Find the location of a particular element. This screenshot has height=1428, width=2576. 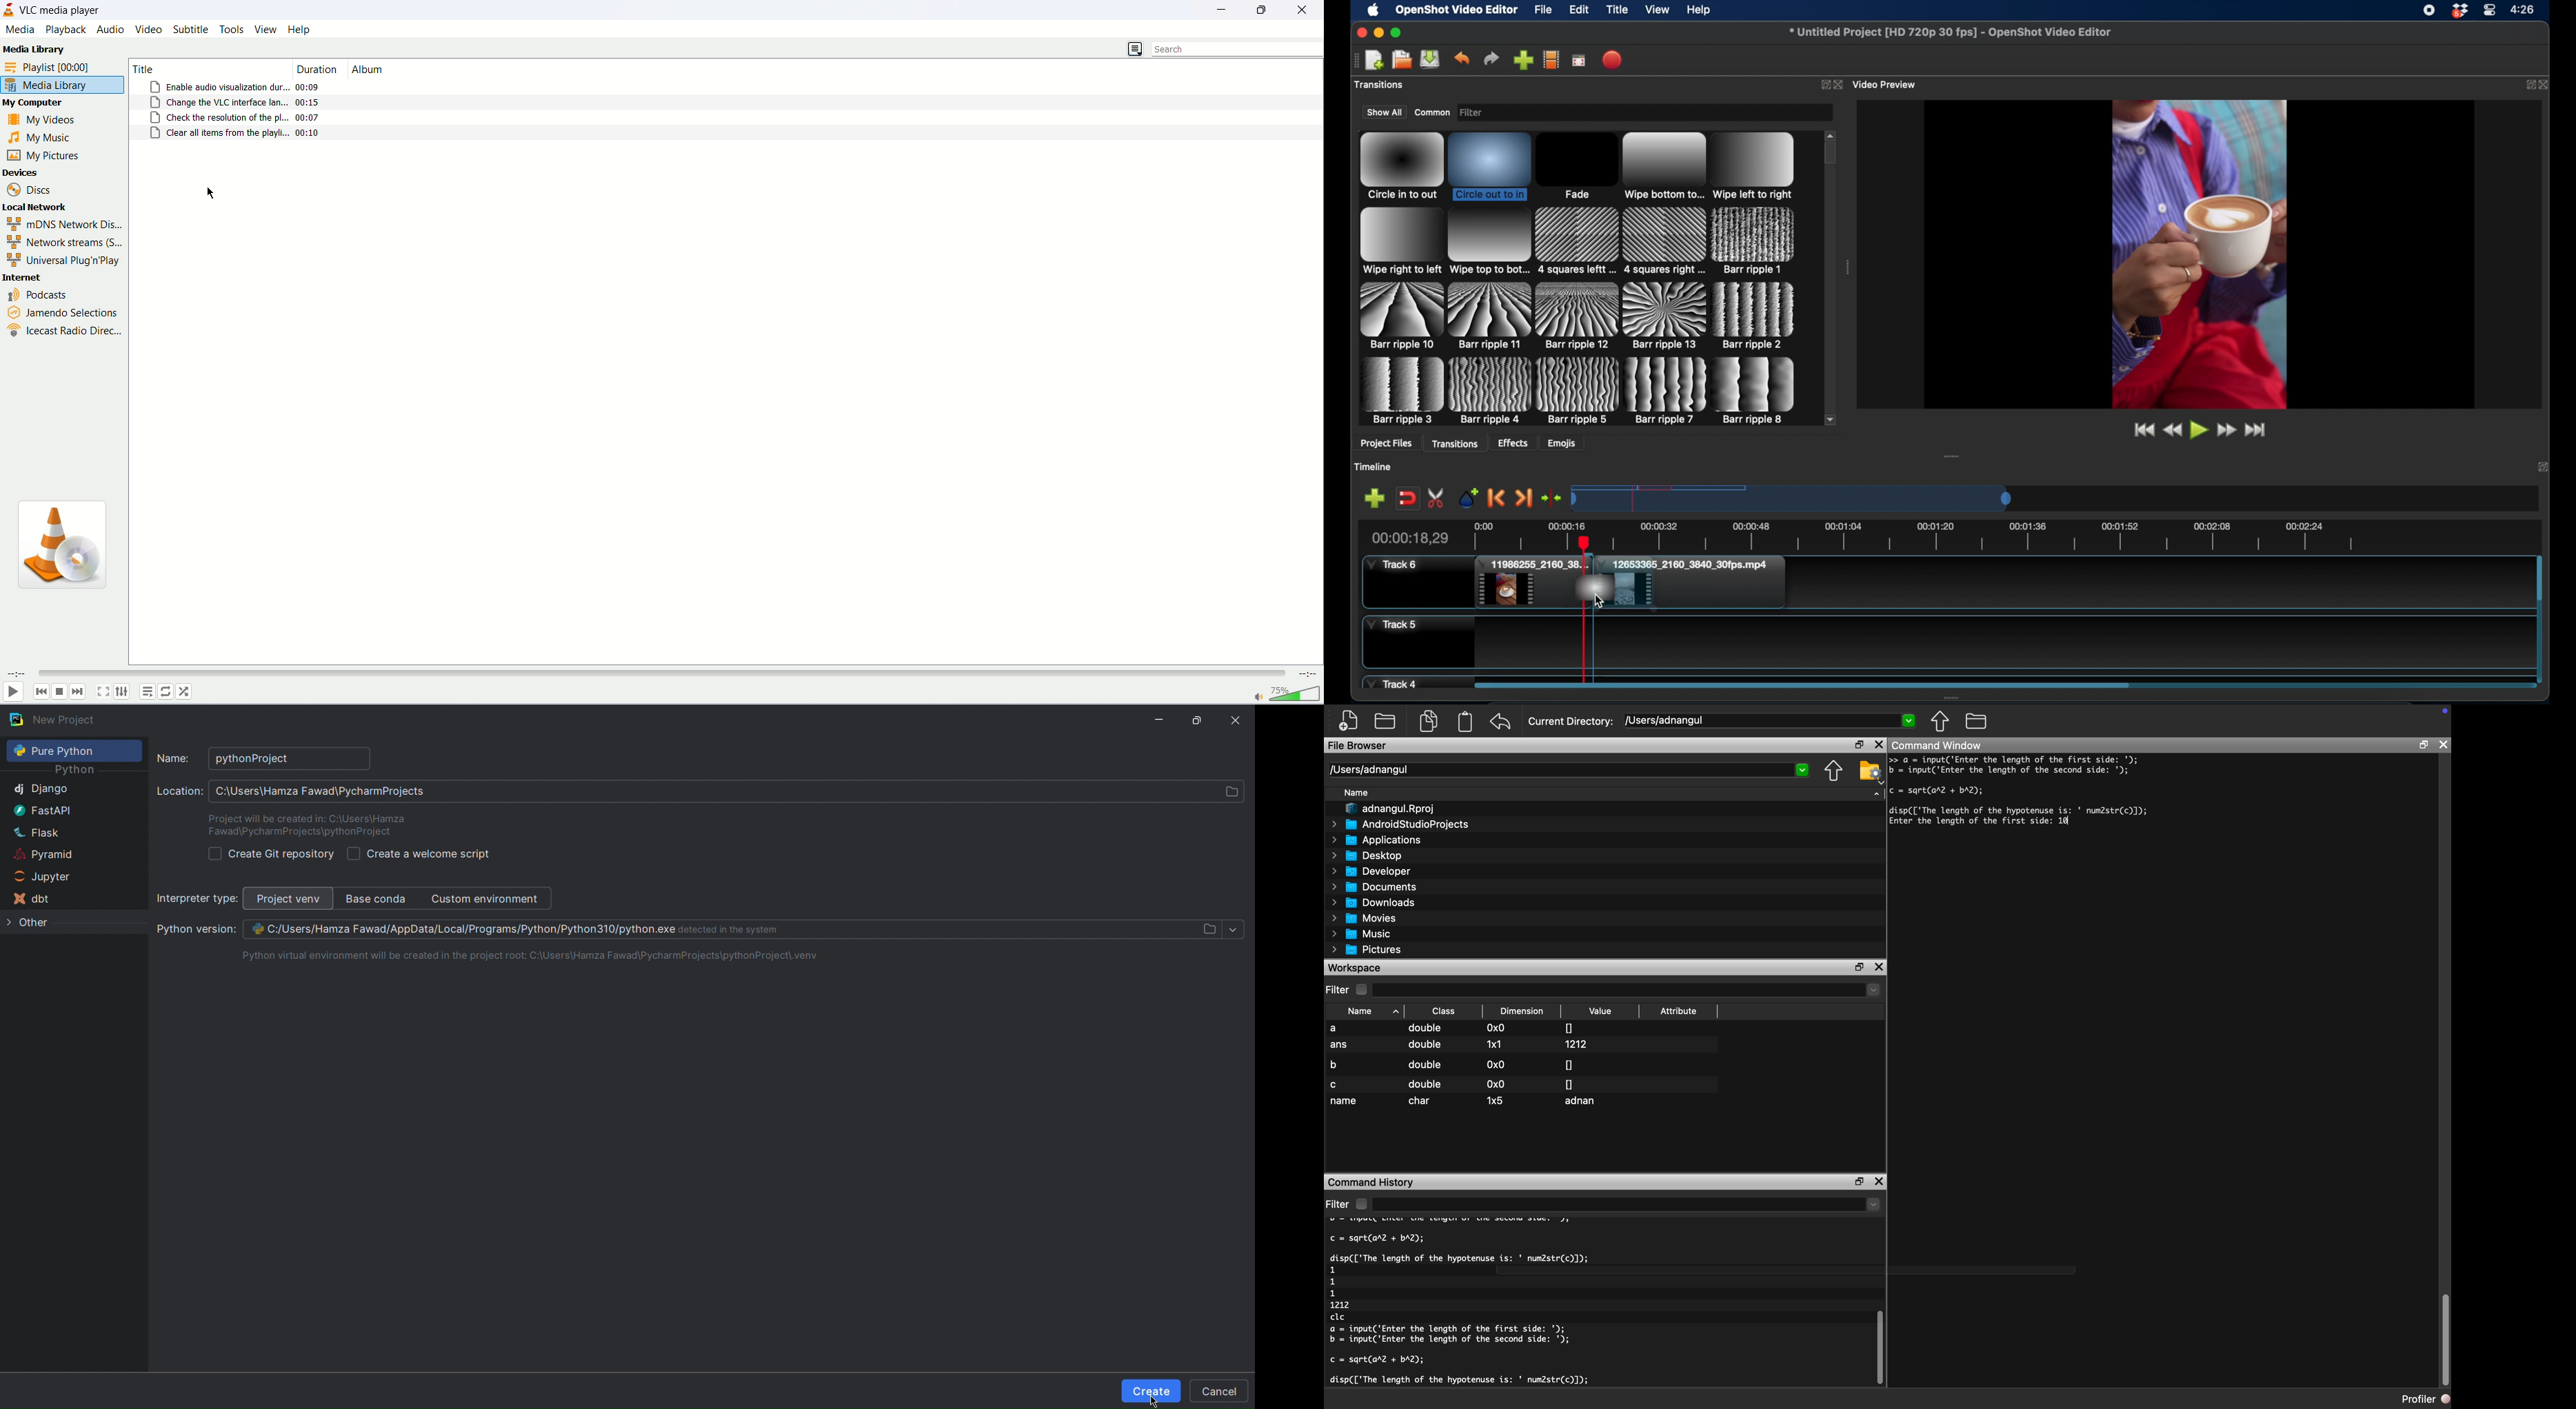

file: Change the VLC interface lan... 00:15 is located at coordinates (236, 103).